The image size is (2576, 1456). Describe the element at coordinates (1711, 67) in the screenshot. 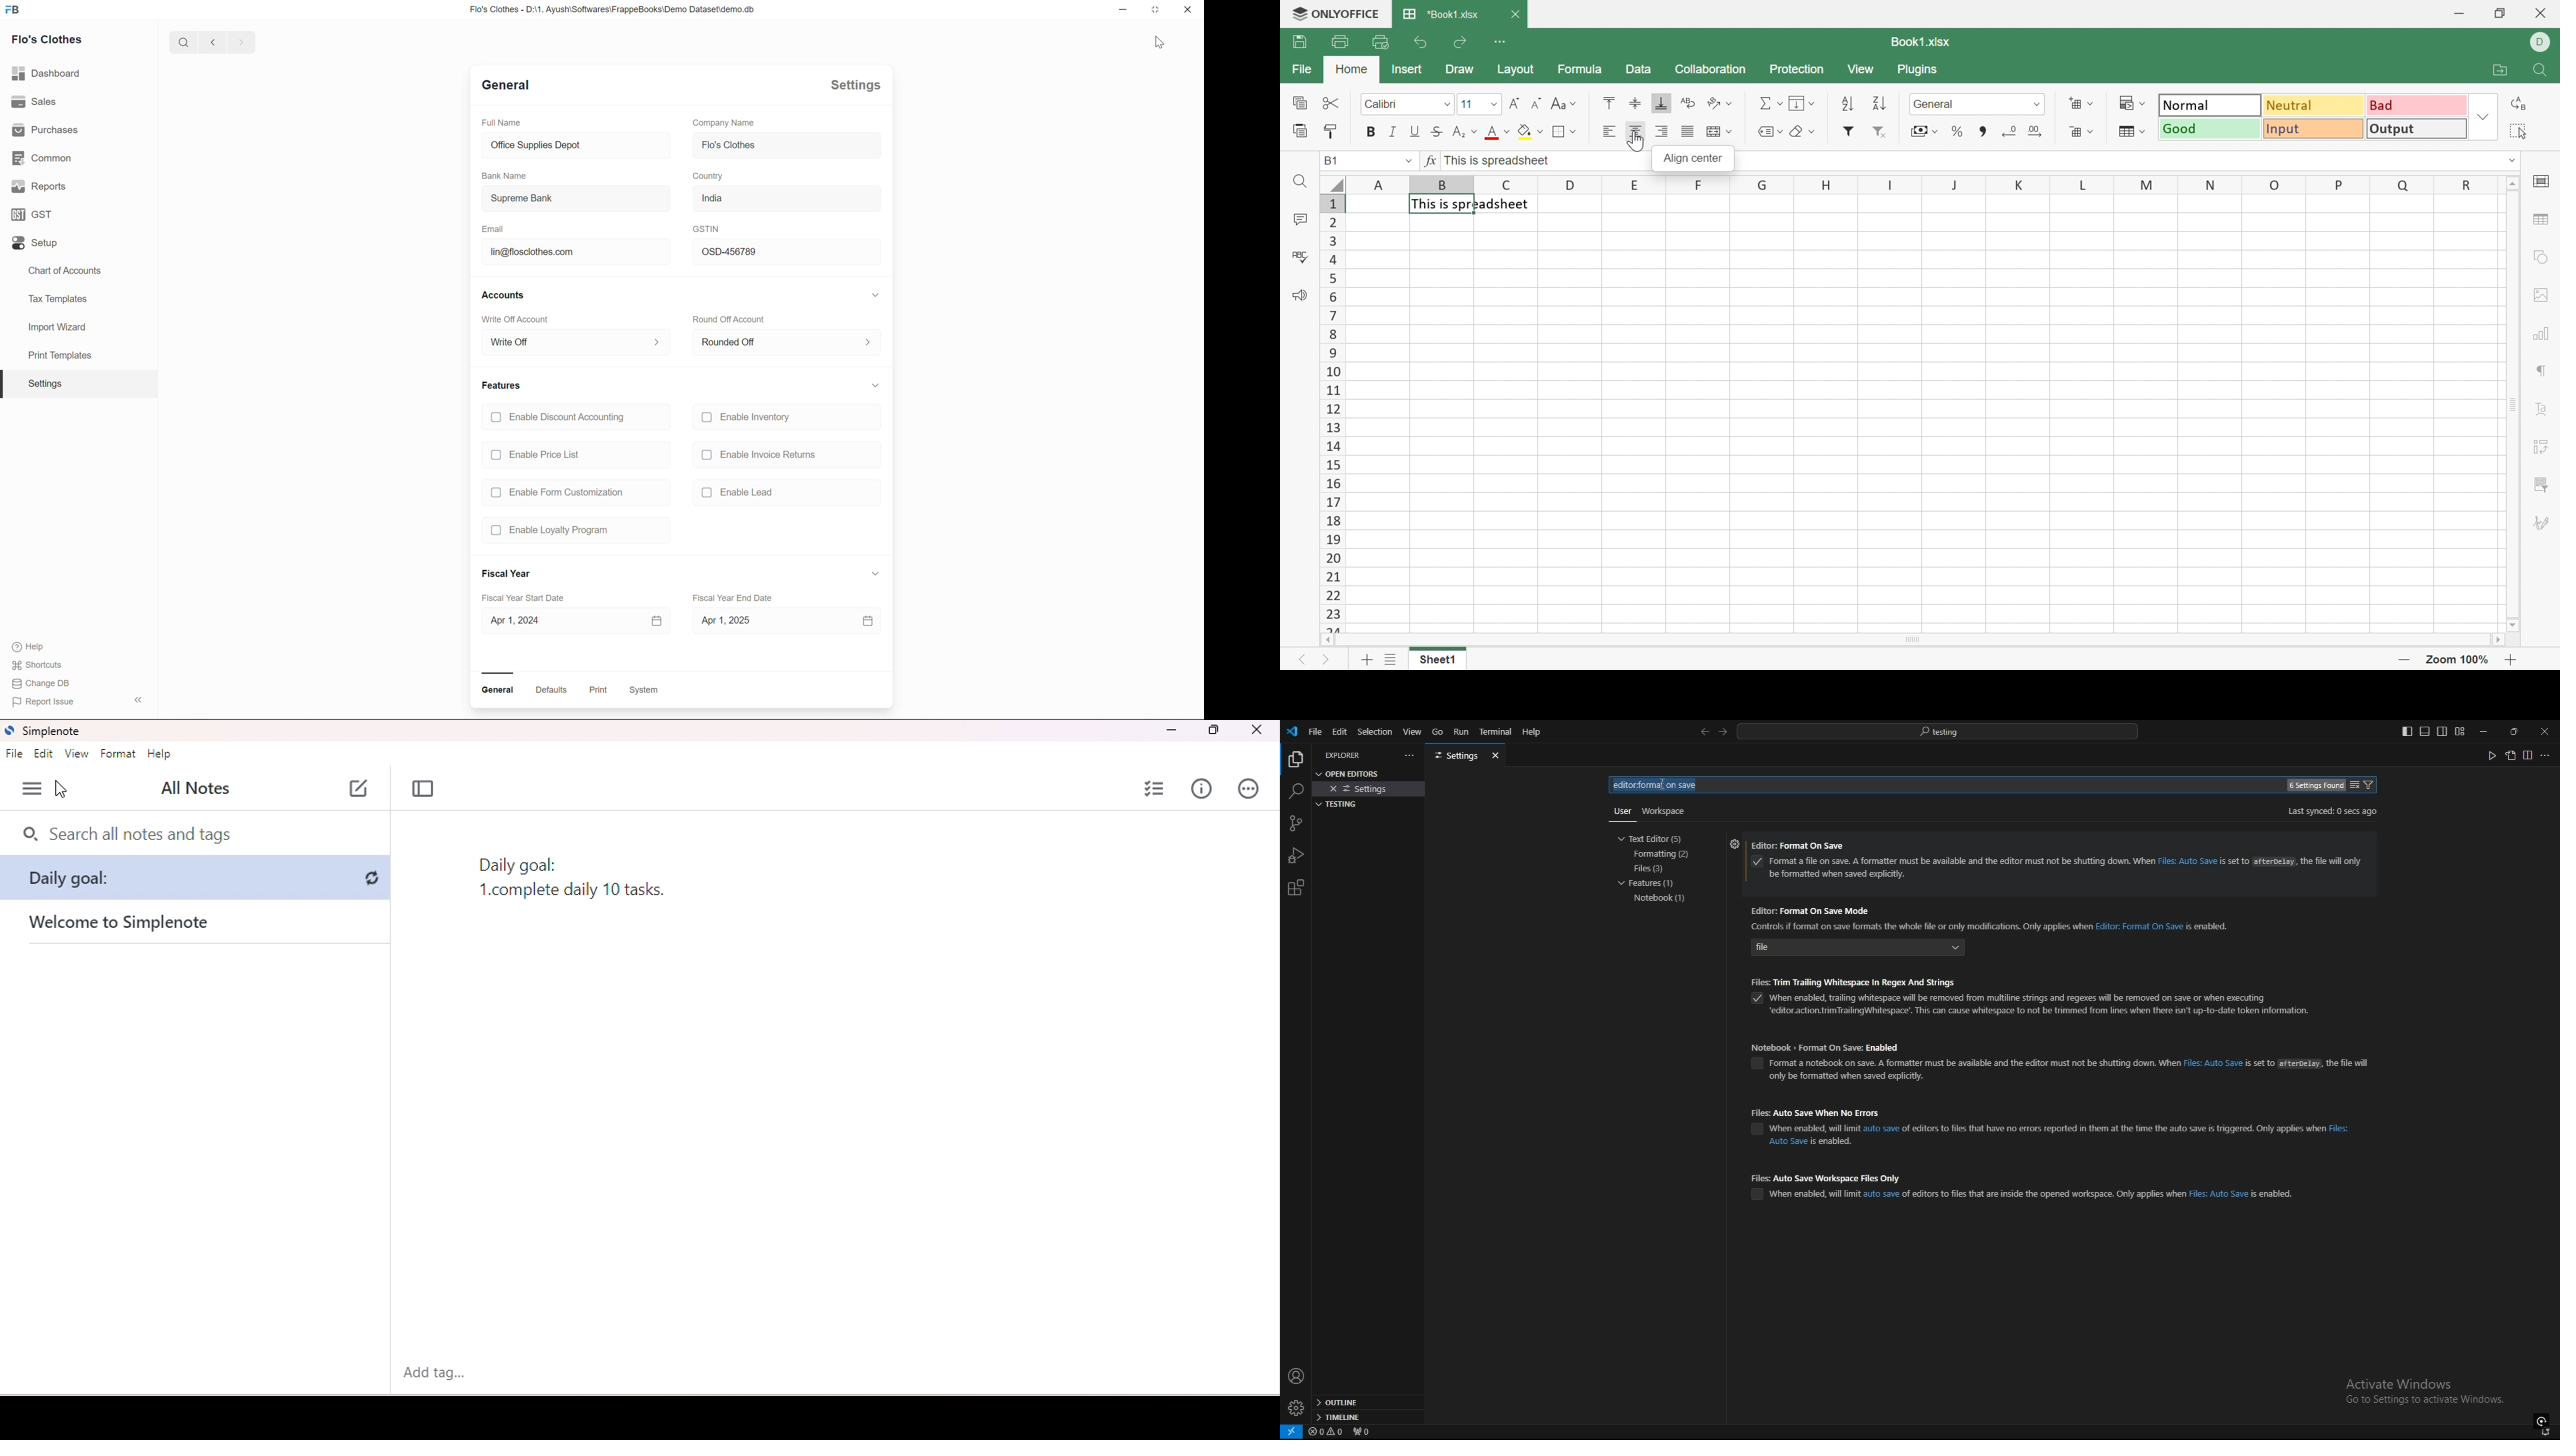

I see `Collaboration` at that location.